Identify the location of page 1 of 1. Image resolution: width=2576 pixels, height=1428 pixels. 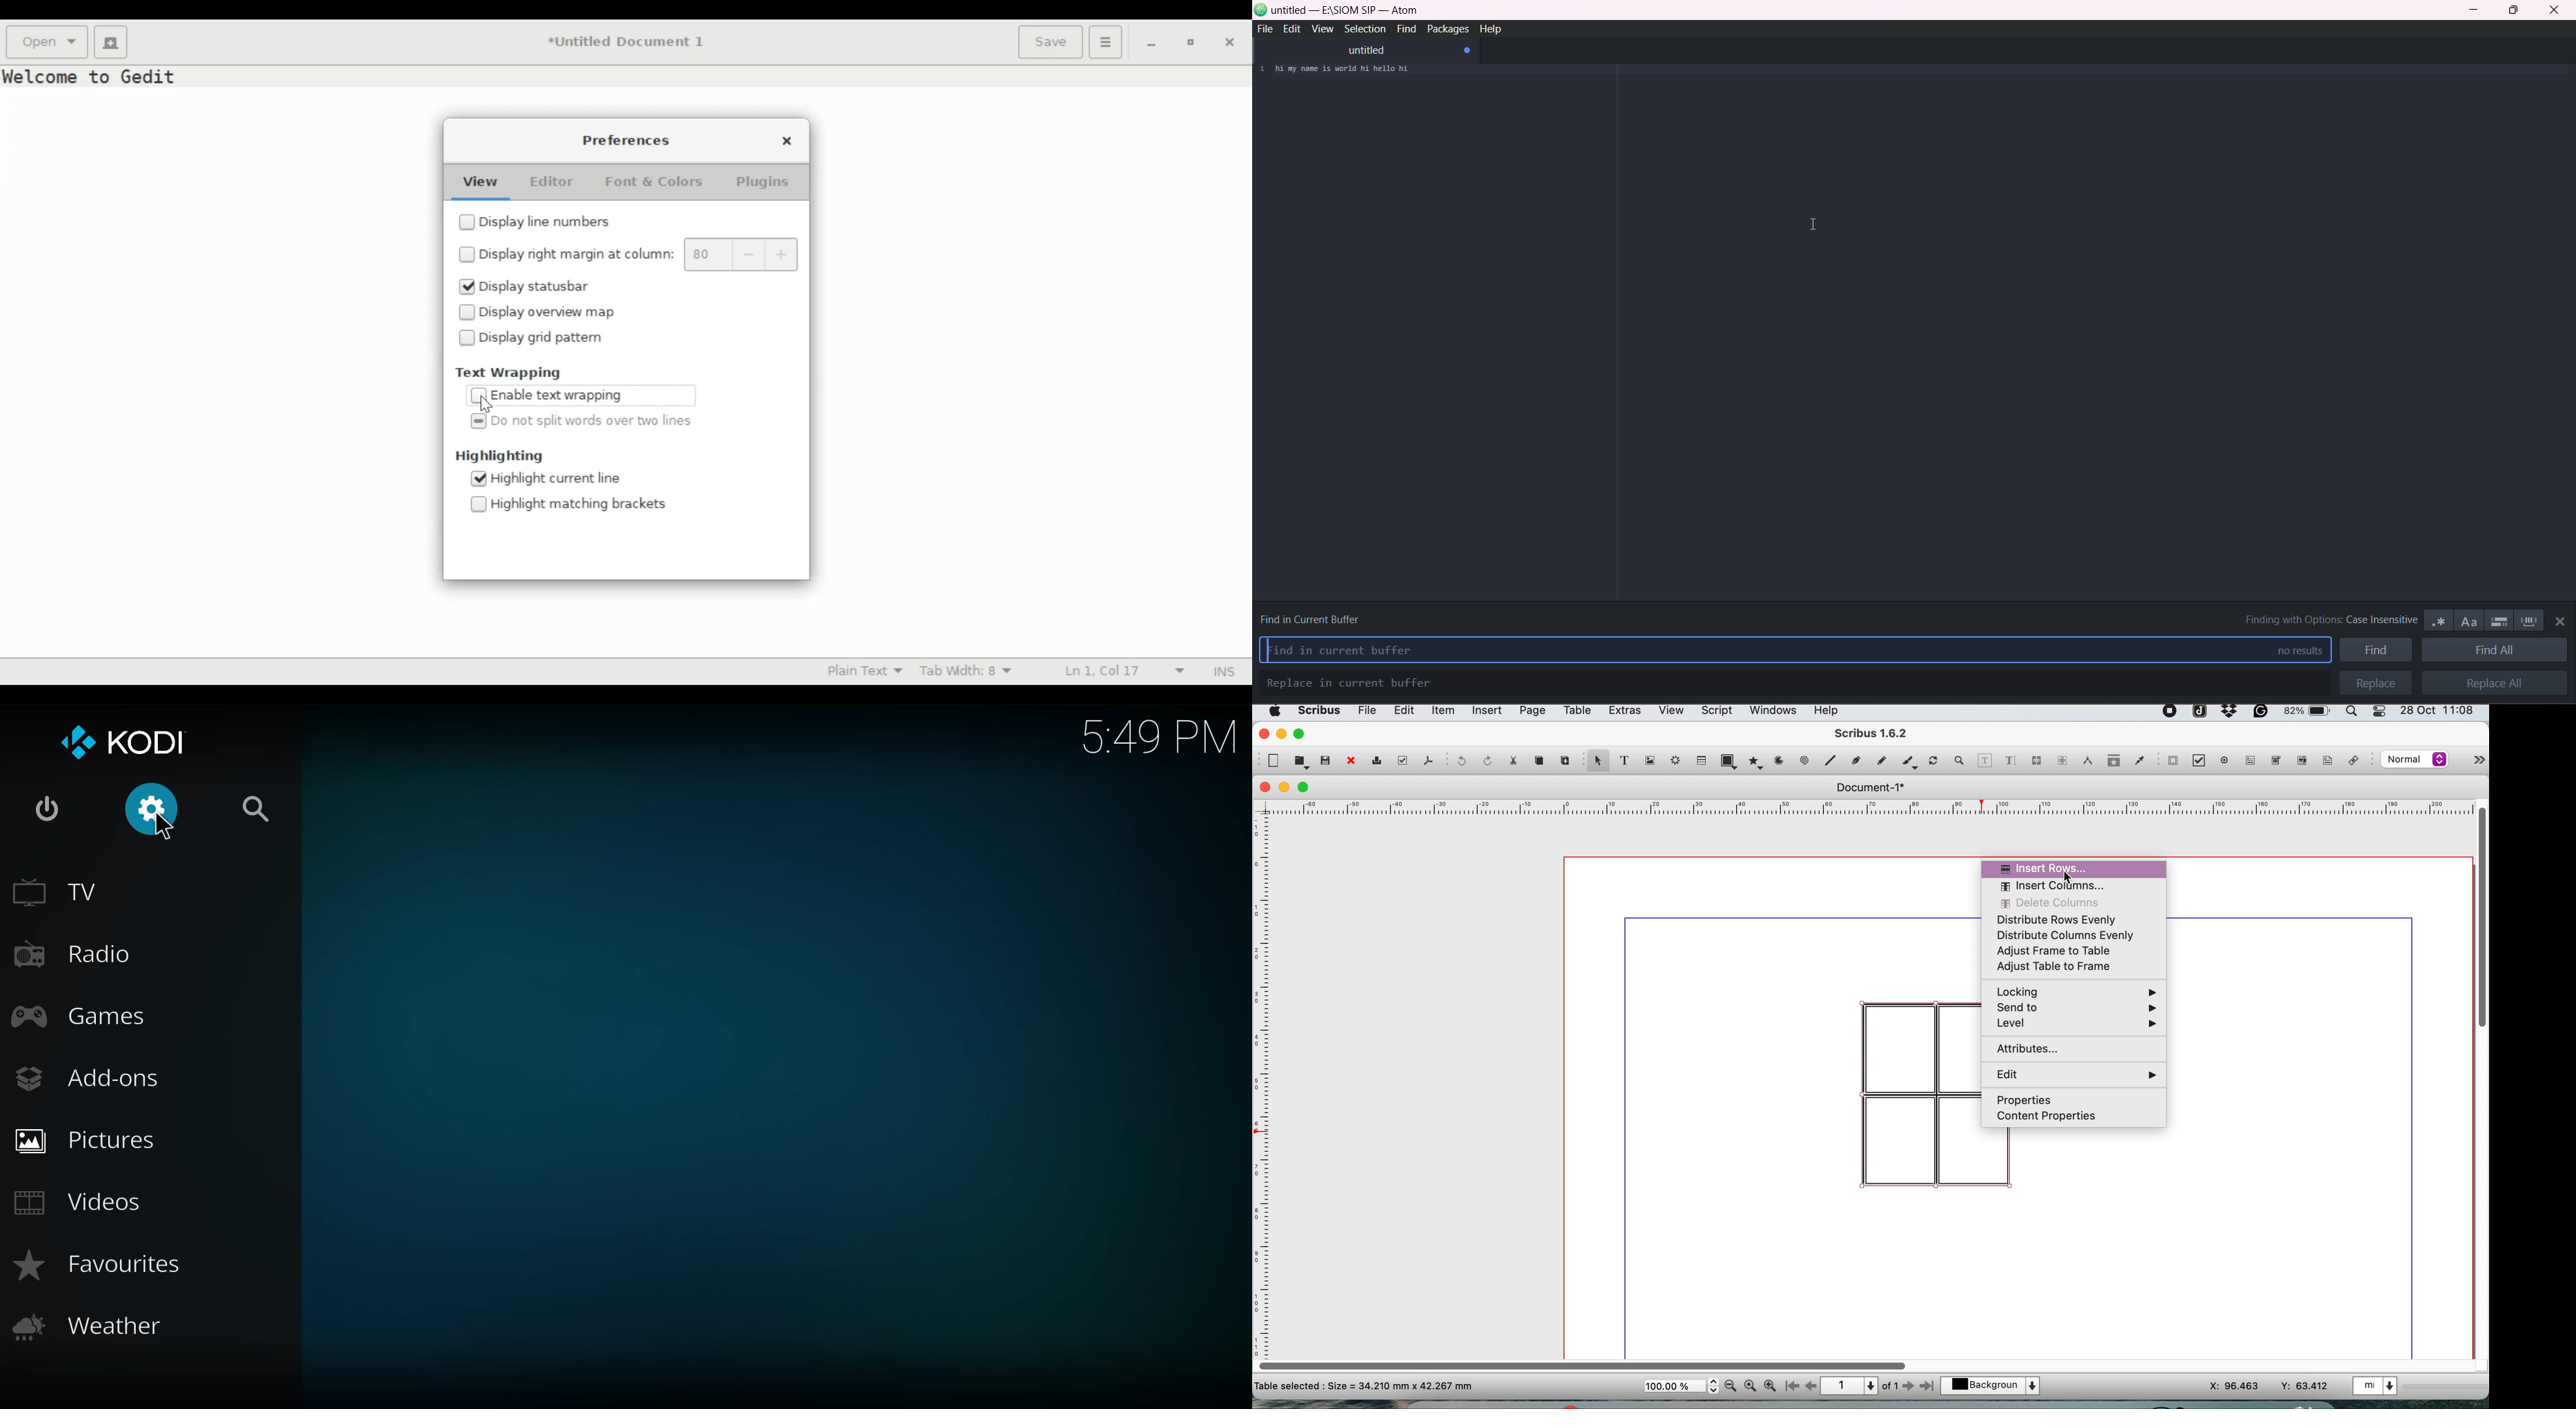
(1859, 1386).